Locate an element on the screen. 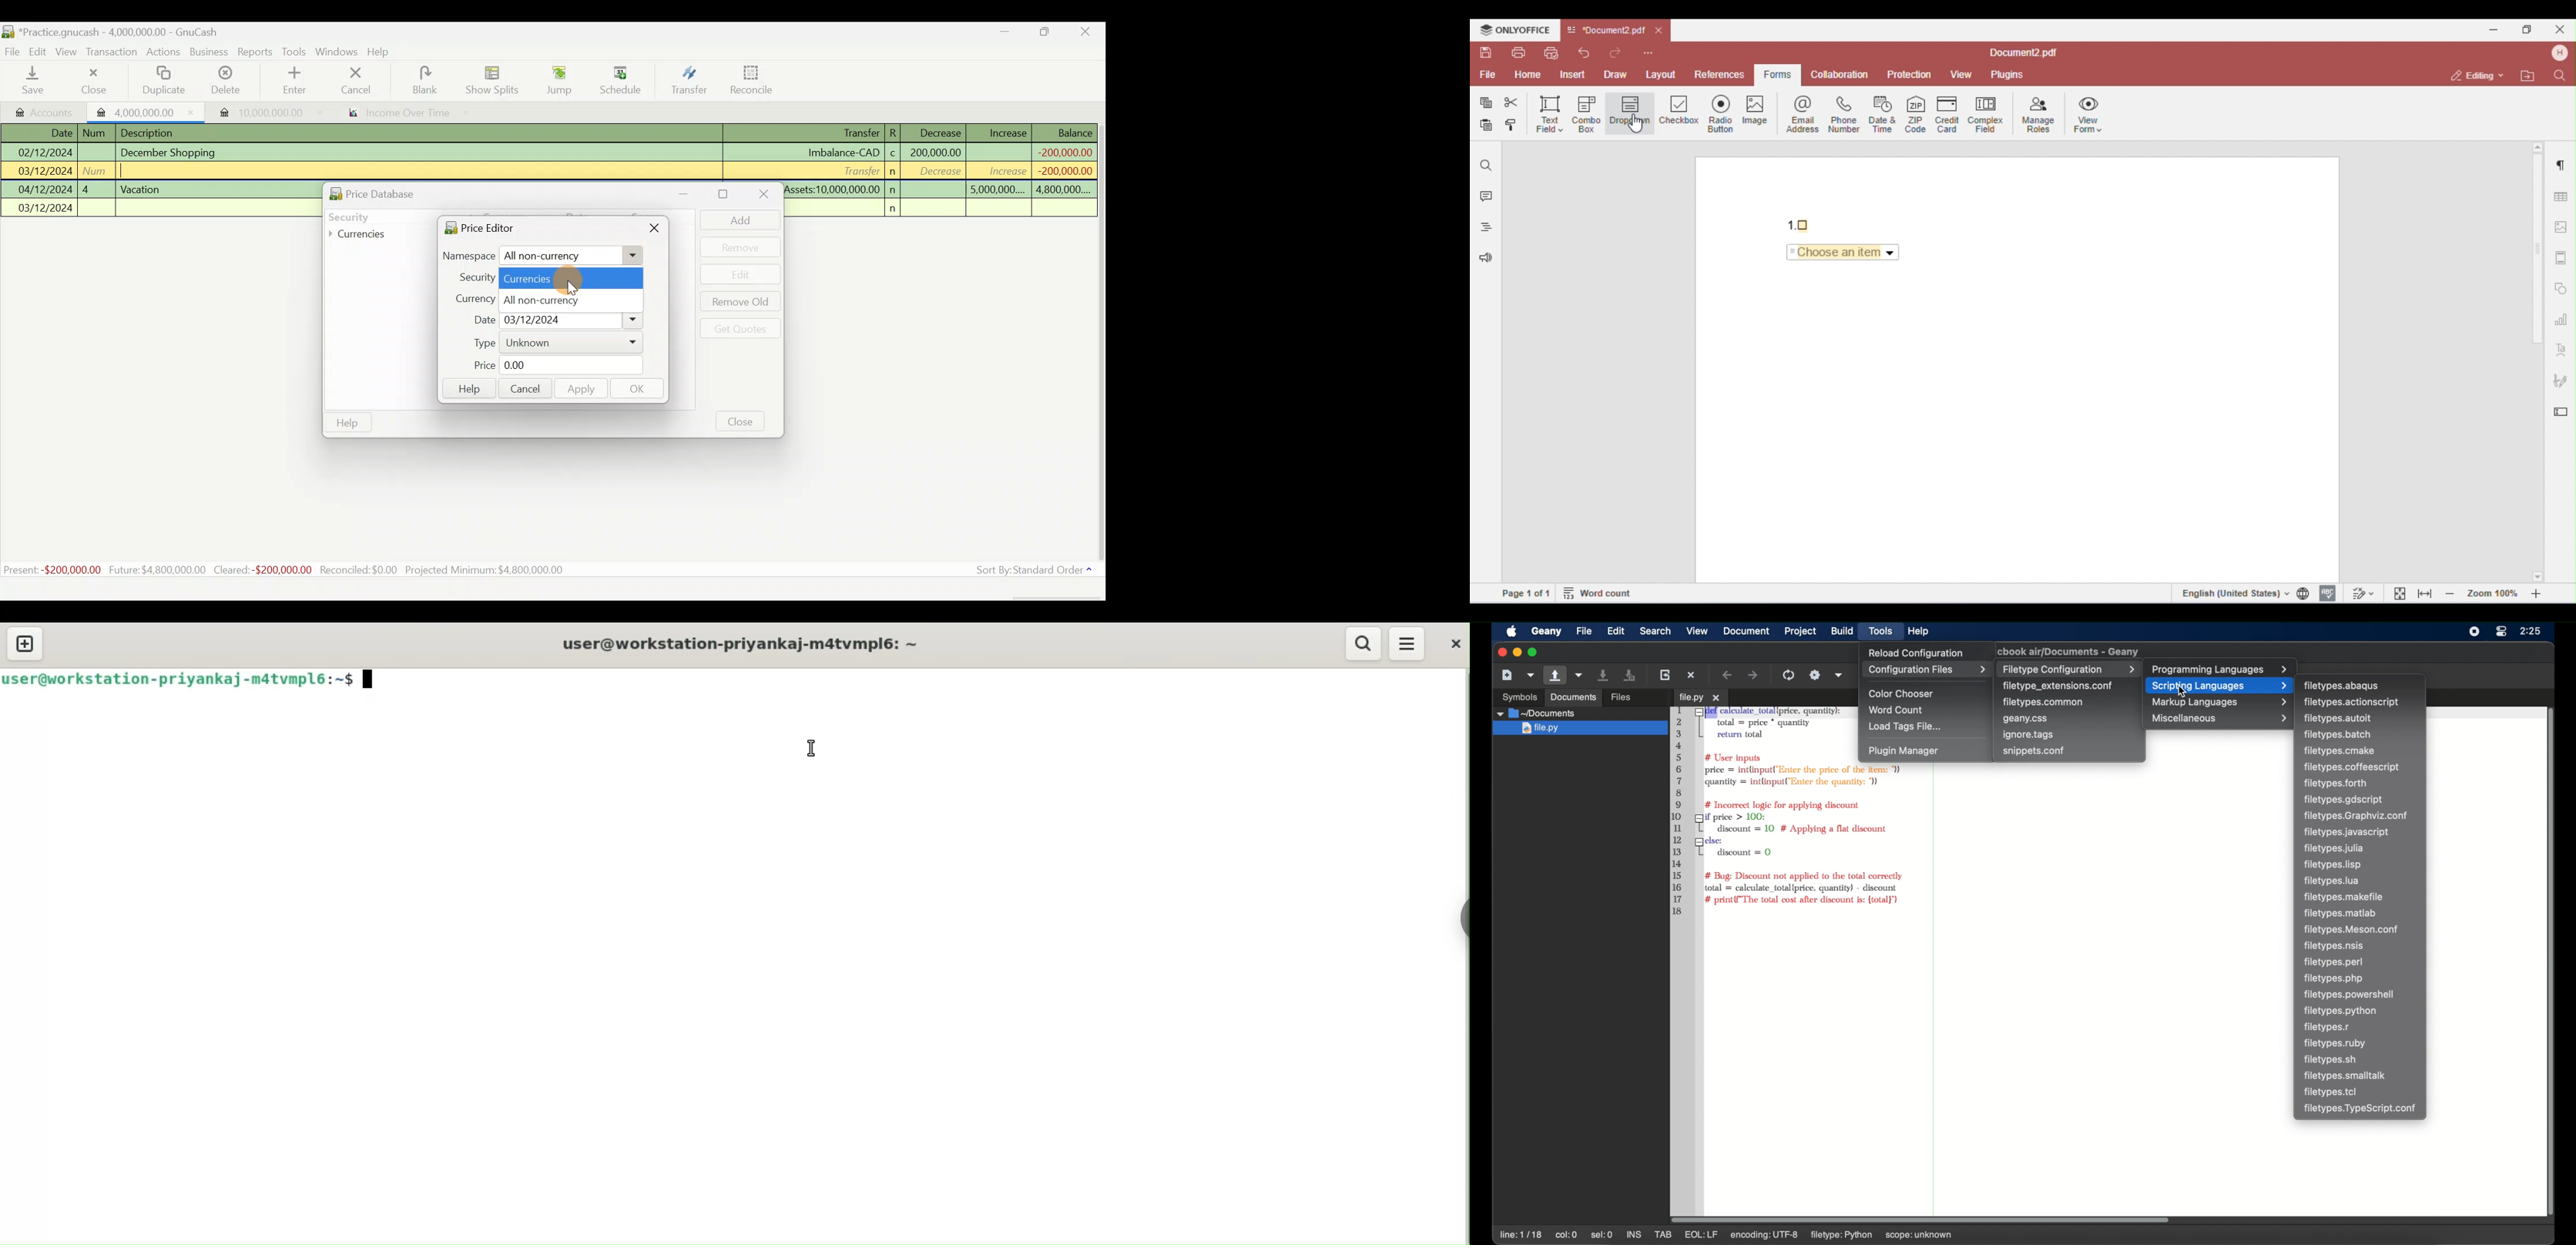 The width and height of the screenshot is (2576, 1260). Currencies is located at coordinates (571, 277).